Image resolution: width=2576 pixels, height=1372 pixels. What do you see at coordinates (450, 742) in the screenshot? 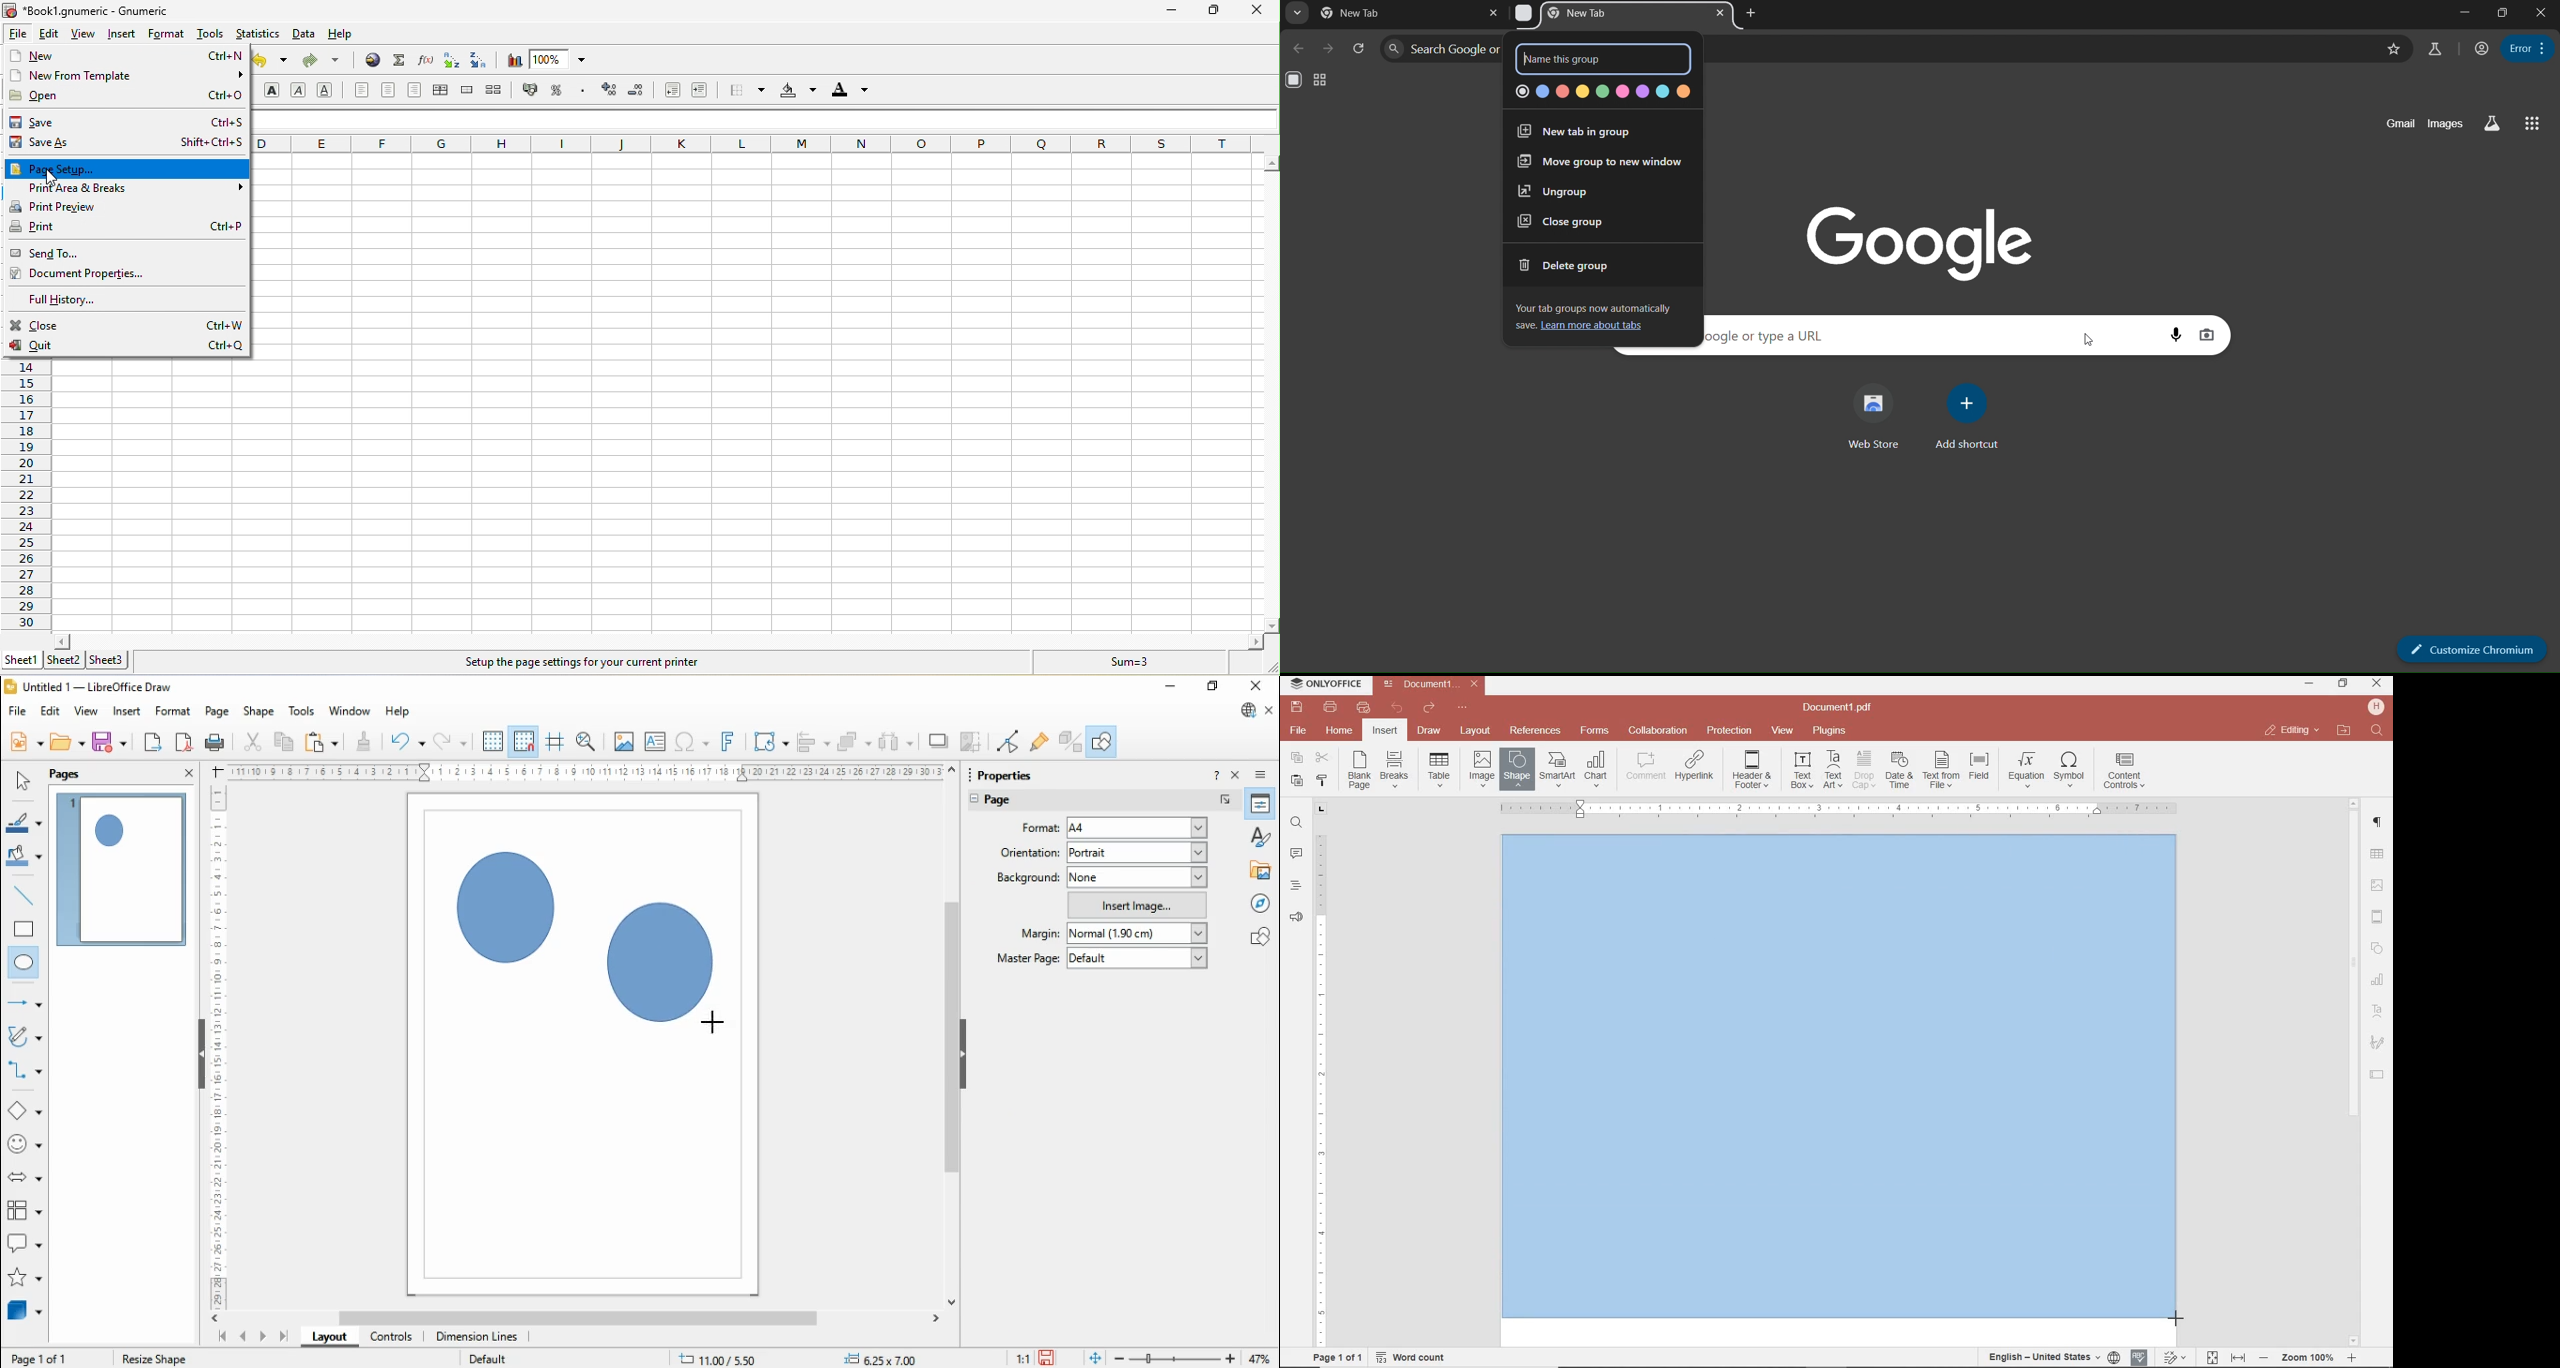
I see `redo` at bounding box center [450, 742].